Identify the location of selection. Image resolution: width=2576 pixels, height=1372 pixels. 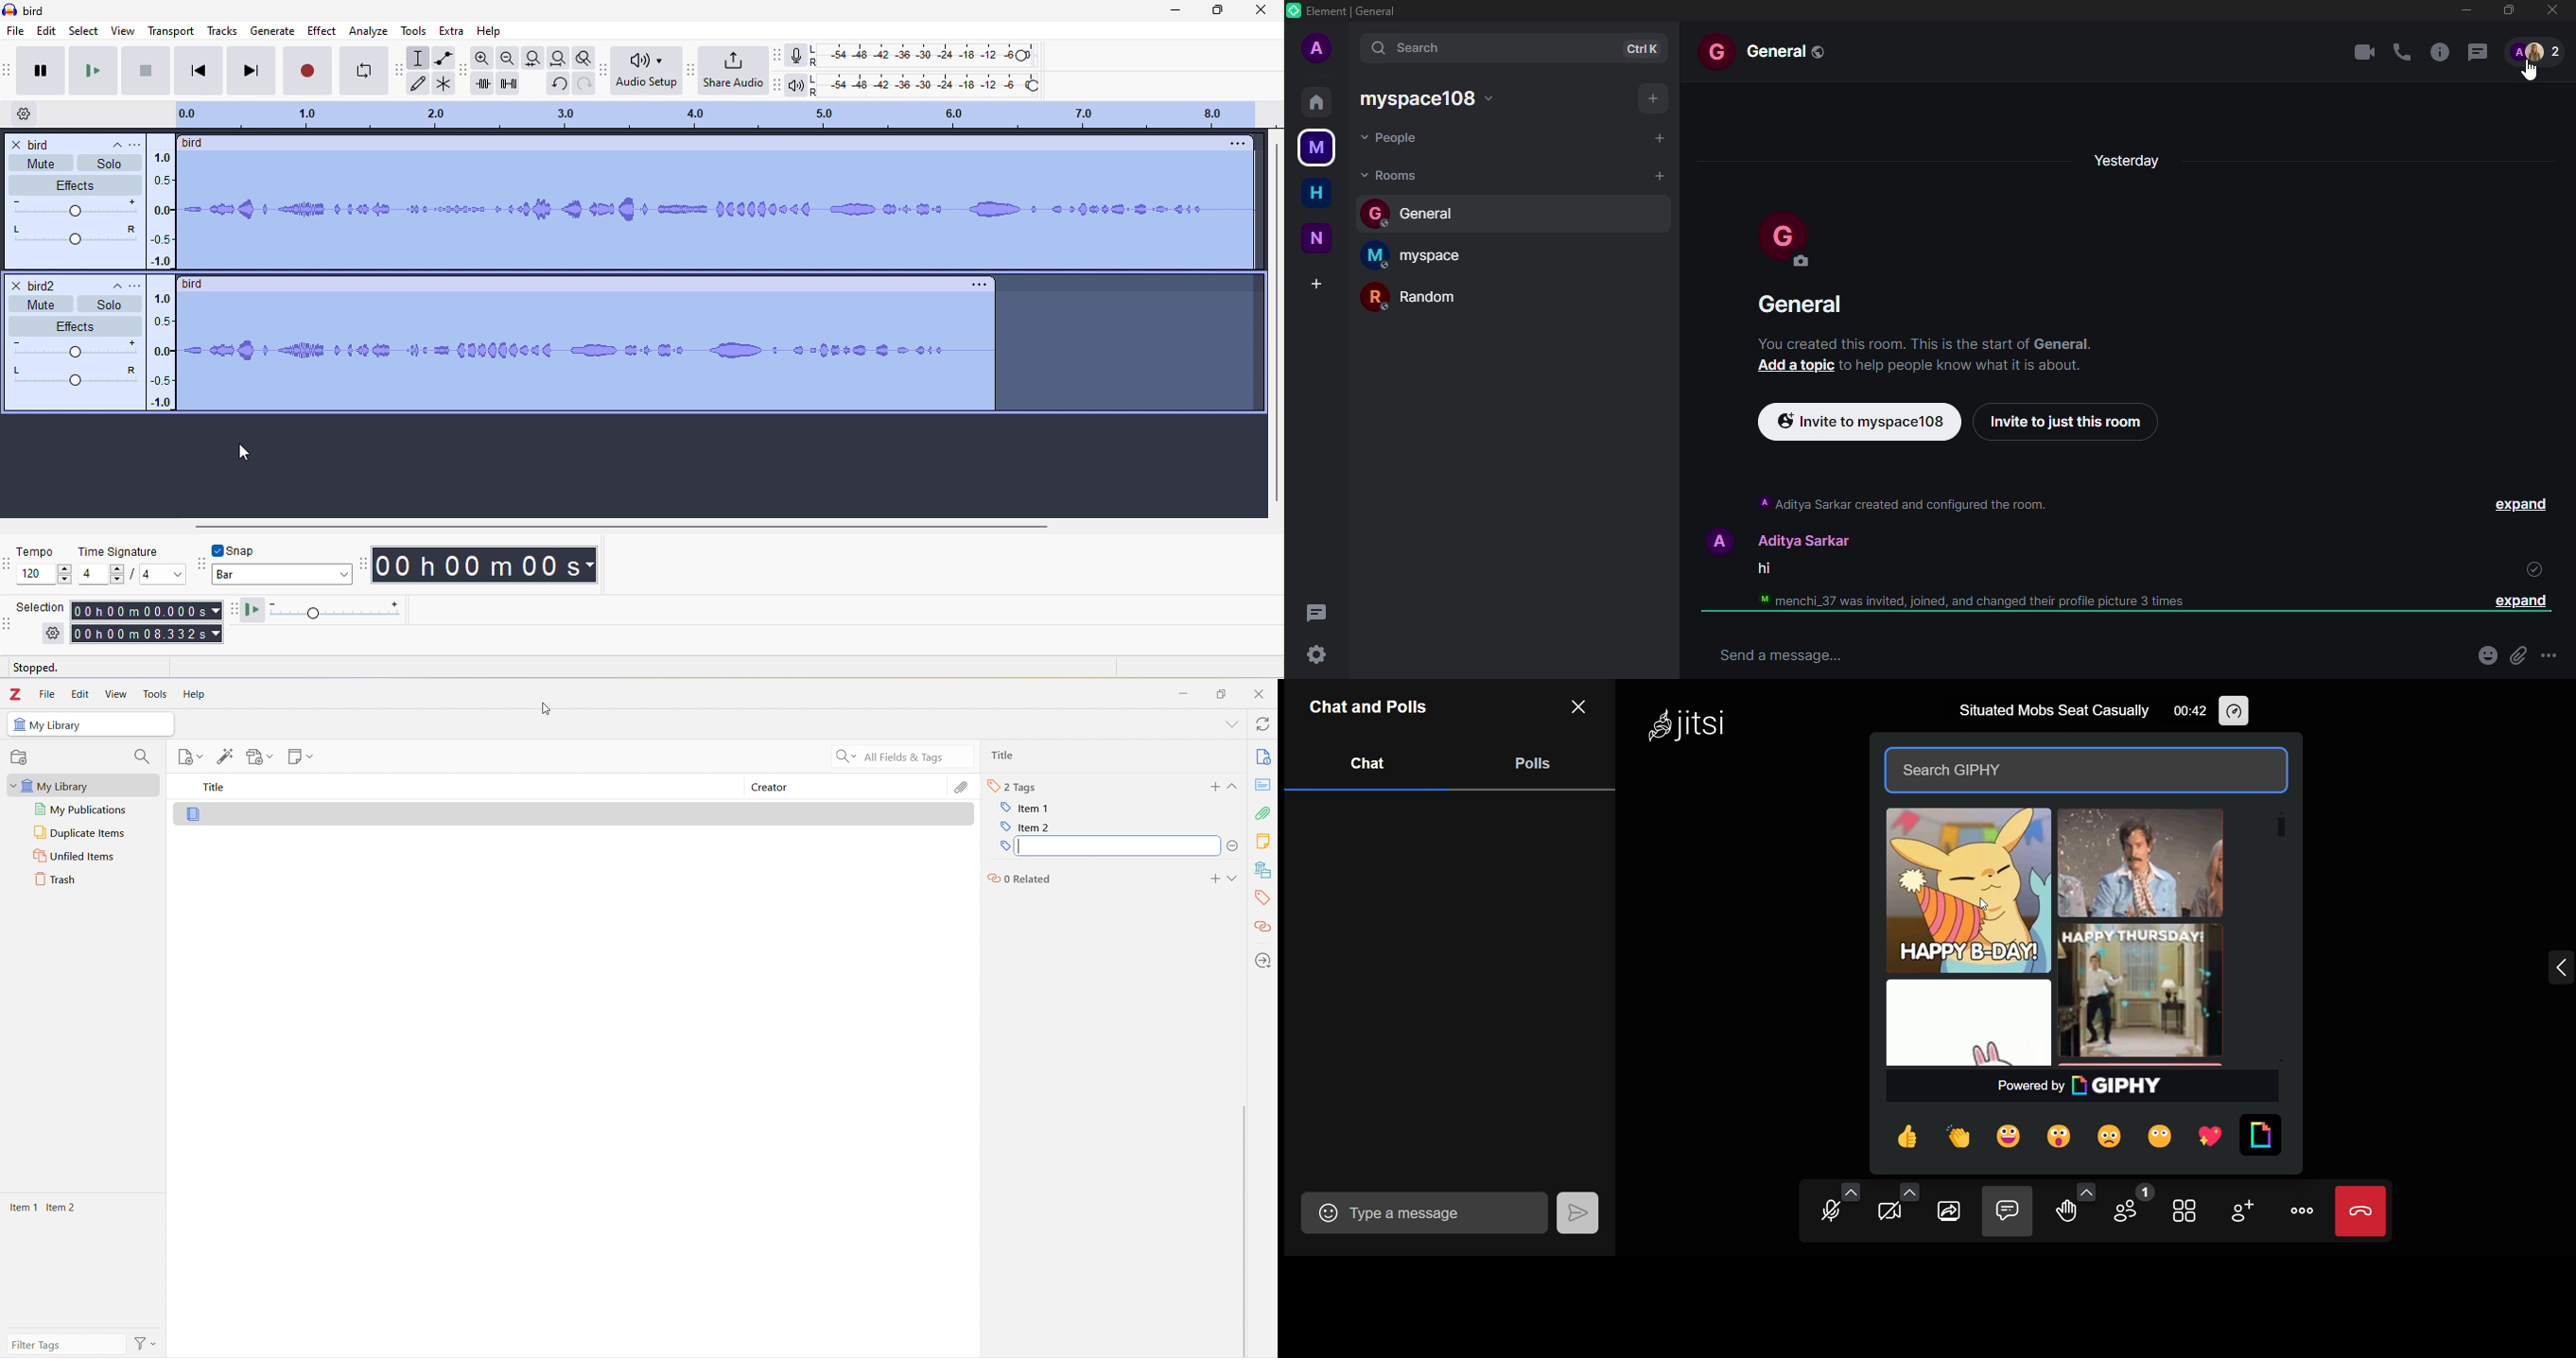
(42, 620).